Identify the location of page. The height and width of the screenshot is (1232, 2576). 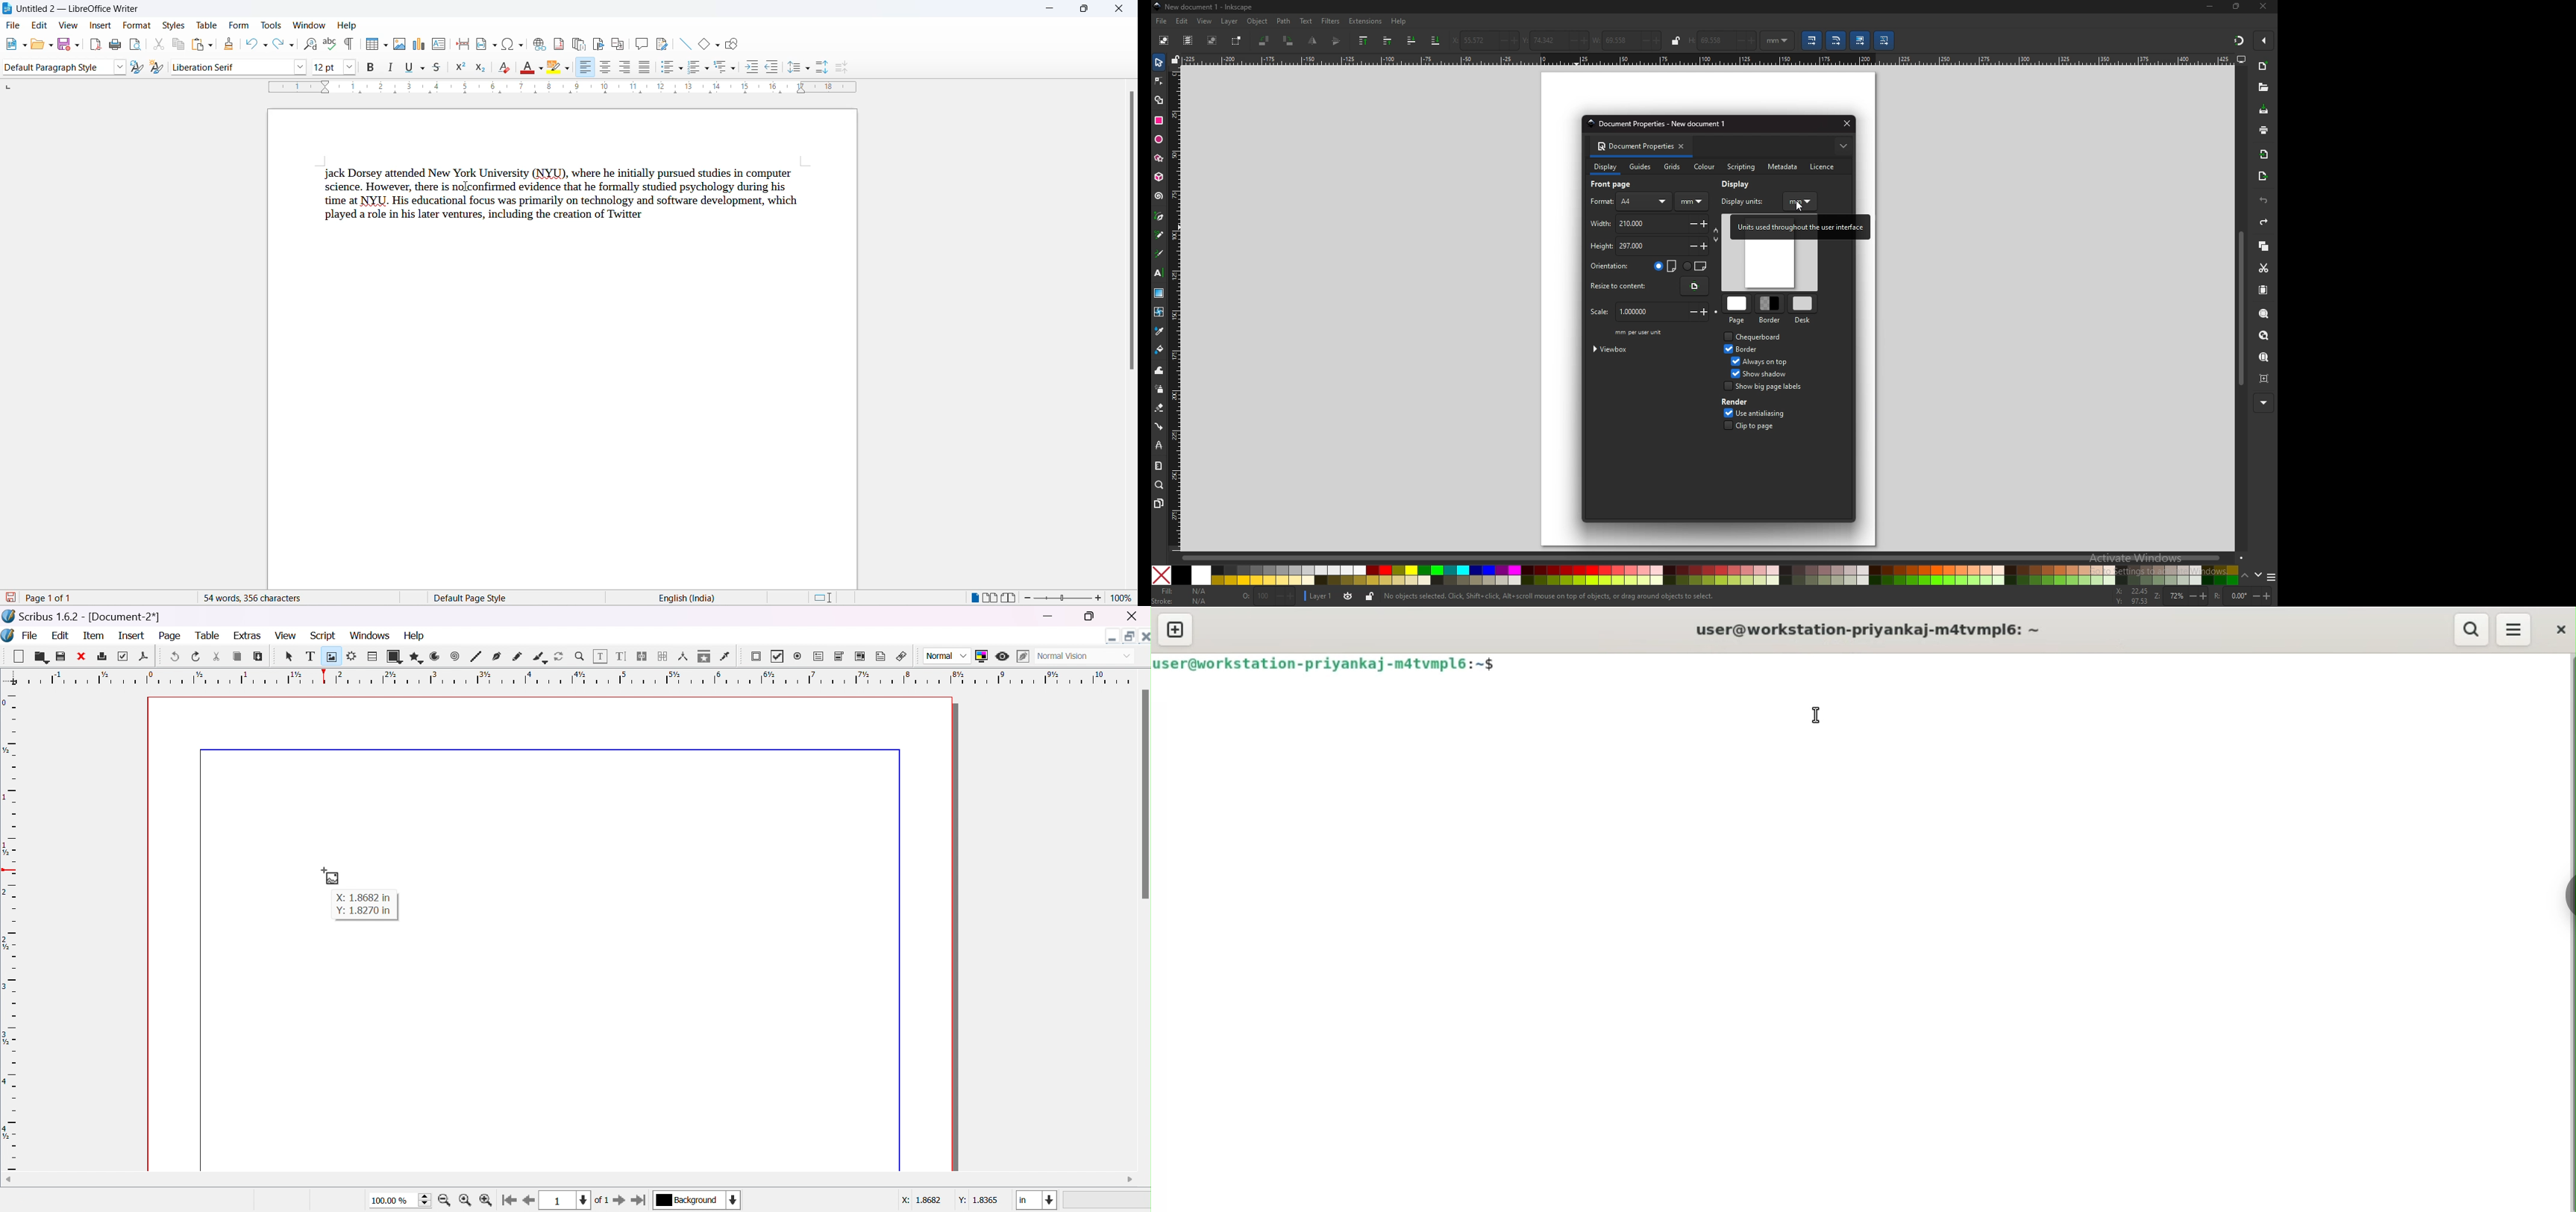
(172, 637).